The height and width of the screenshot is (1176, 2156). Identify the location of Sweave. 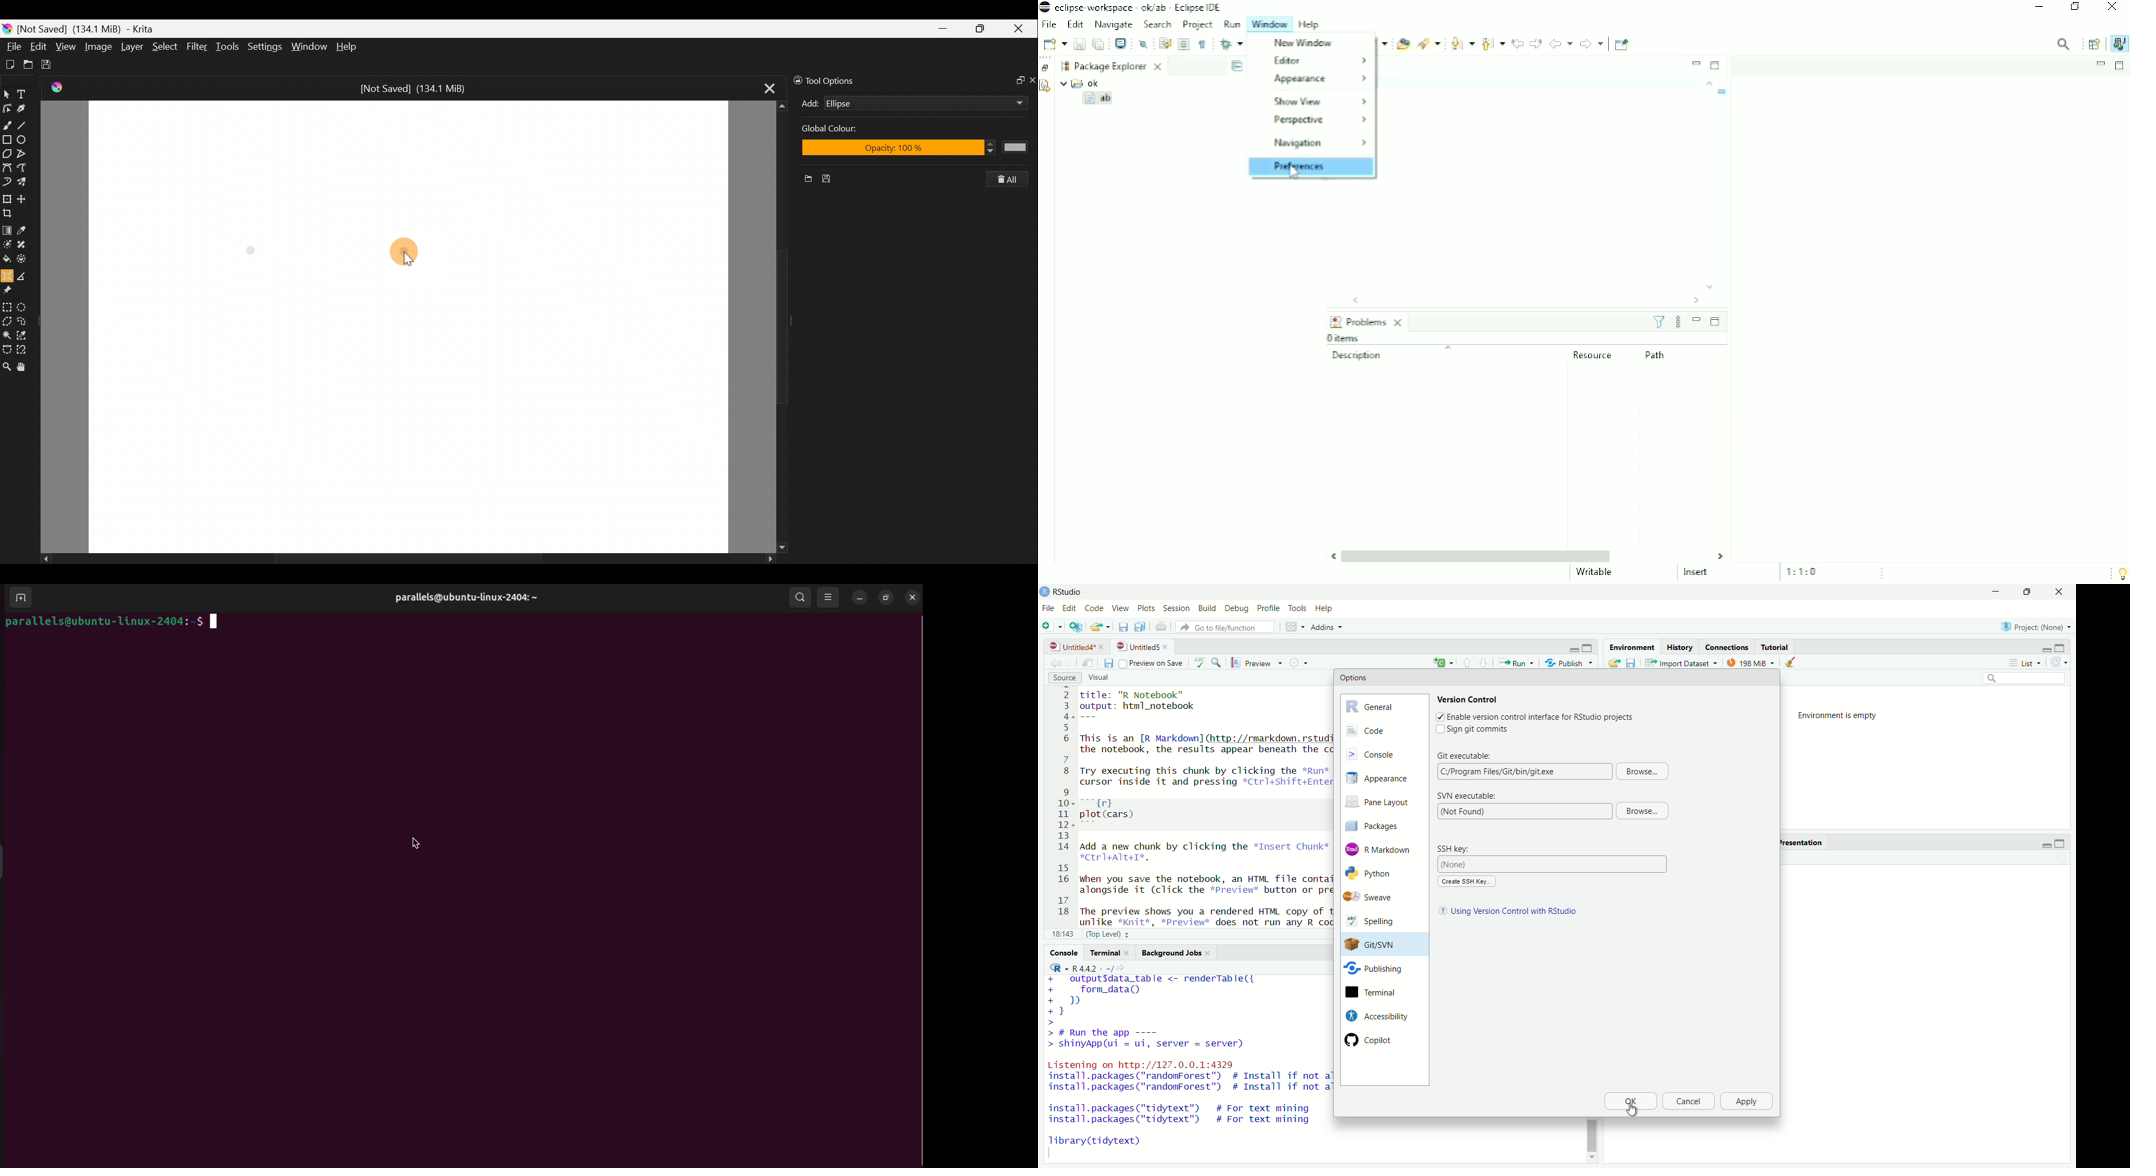
(1375, 897).